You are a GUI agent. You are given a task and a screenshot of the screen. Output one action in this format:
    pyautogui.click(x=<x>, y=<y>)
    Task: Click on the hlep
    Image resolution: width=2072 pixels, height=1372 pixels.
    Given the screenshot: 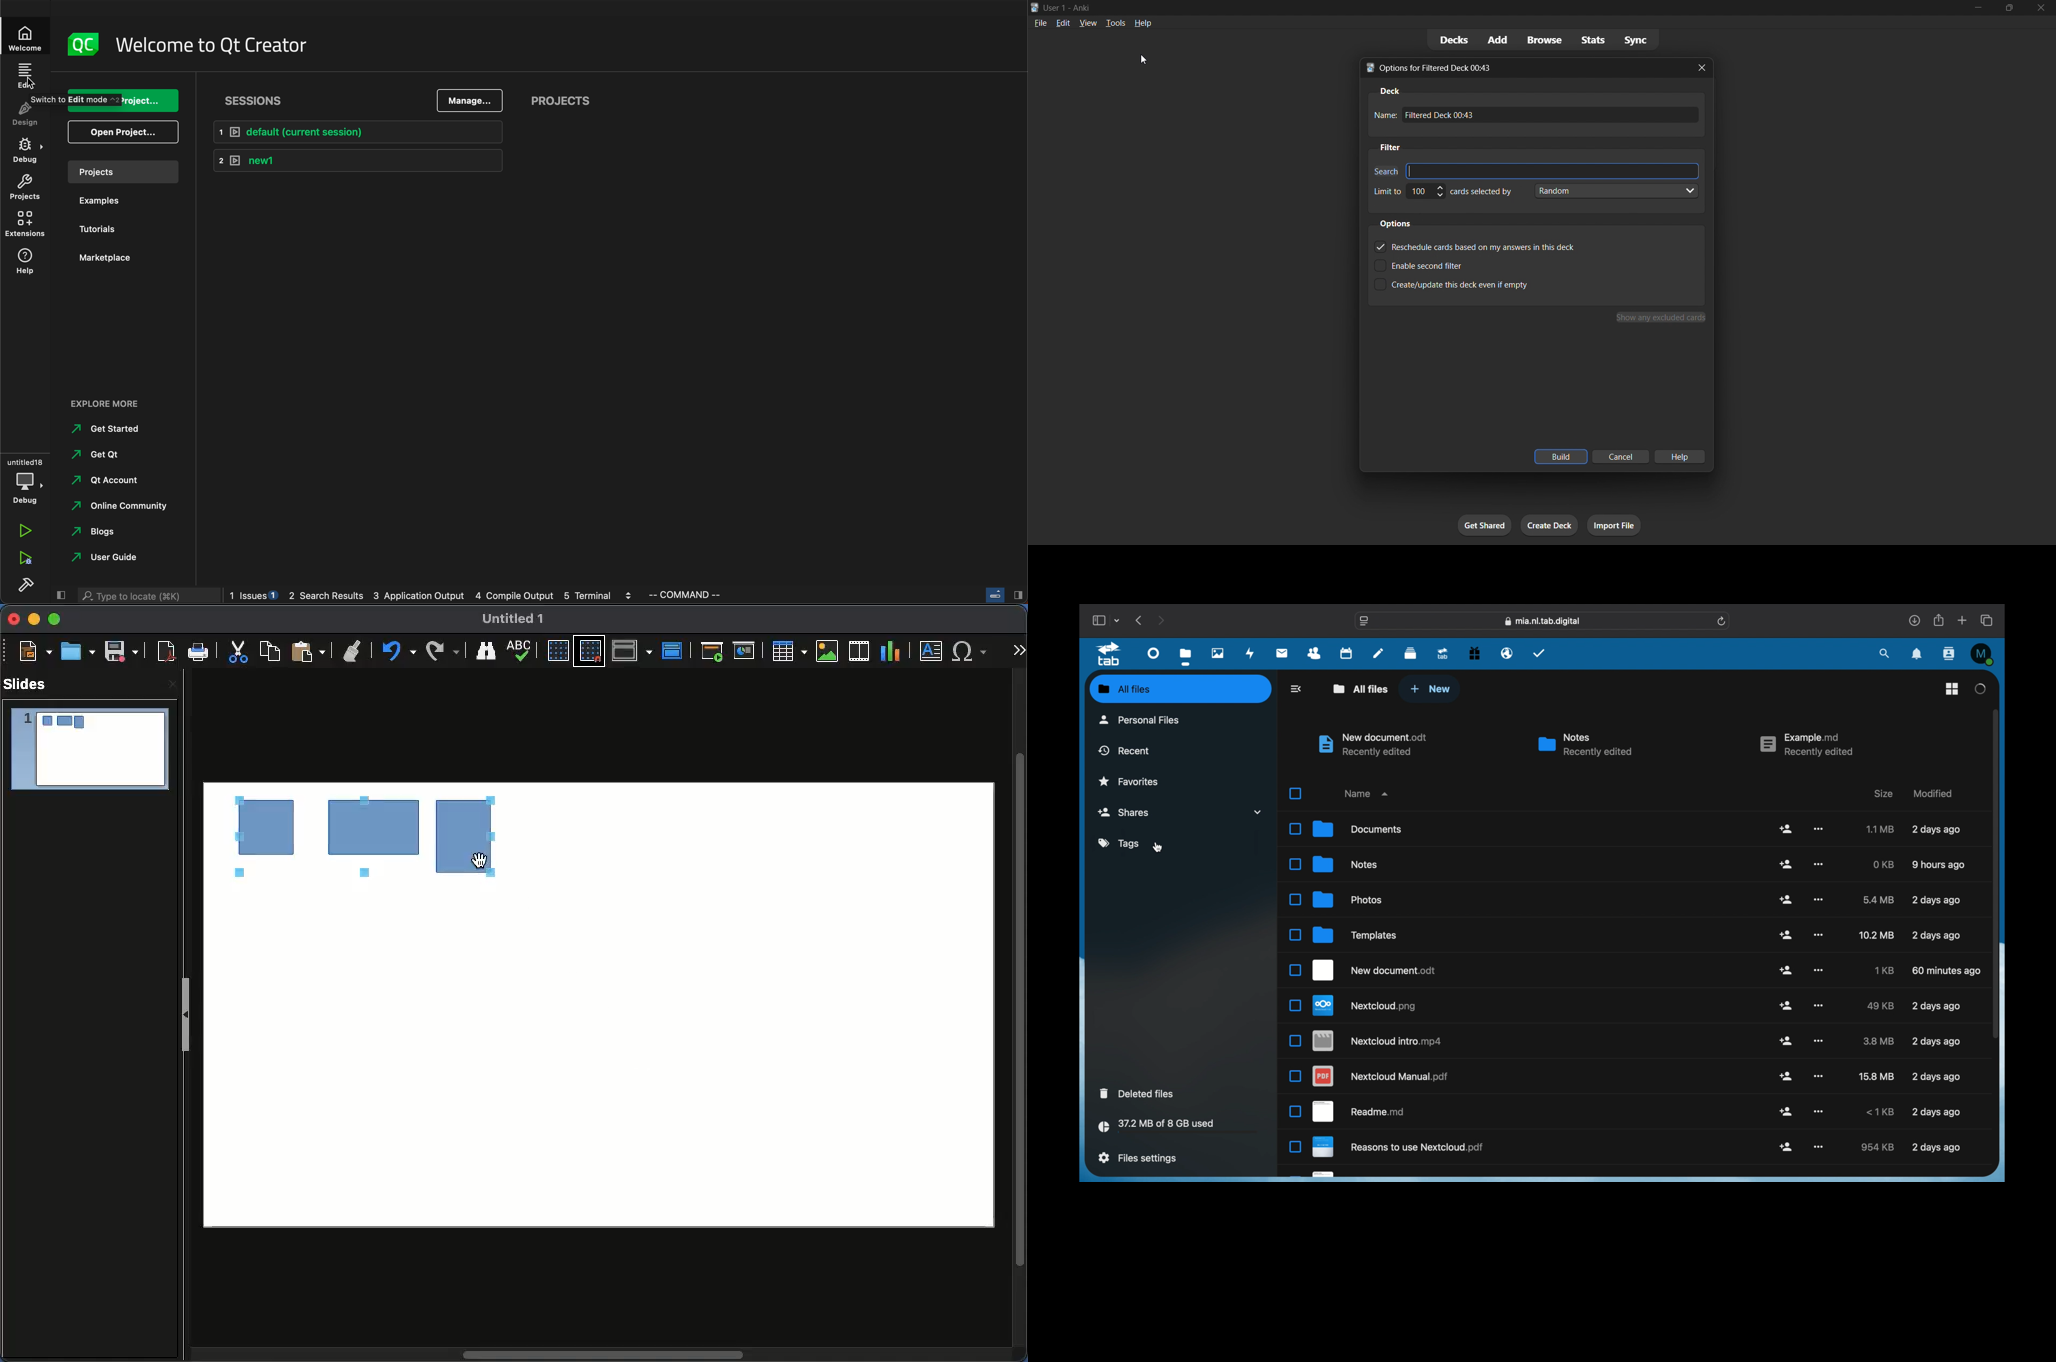 What is the action you would take?
    pyautogui.click(x=1681, y=456)
    